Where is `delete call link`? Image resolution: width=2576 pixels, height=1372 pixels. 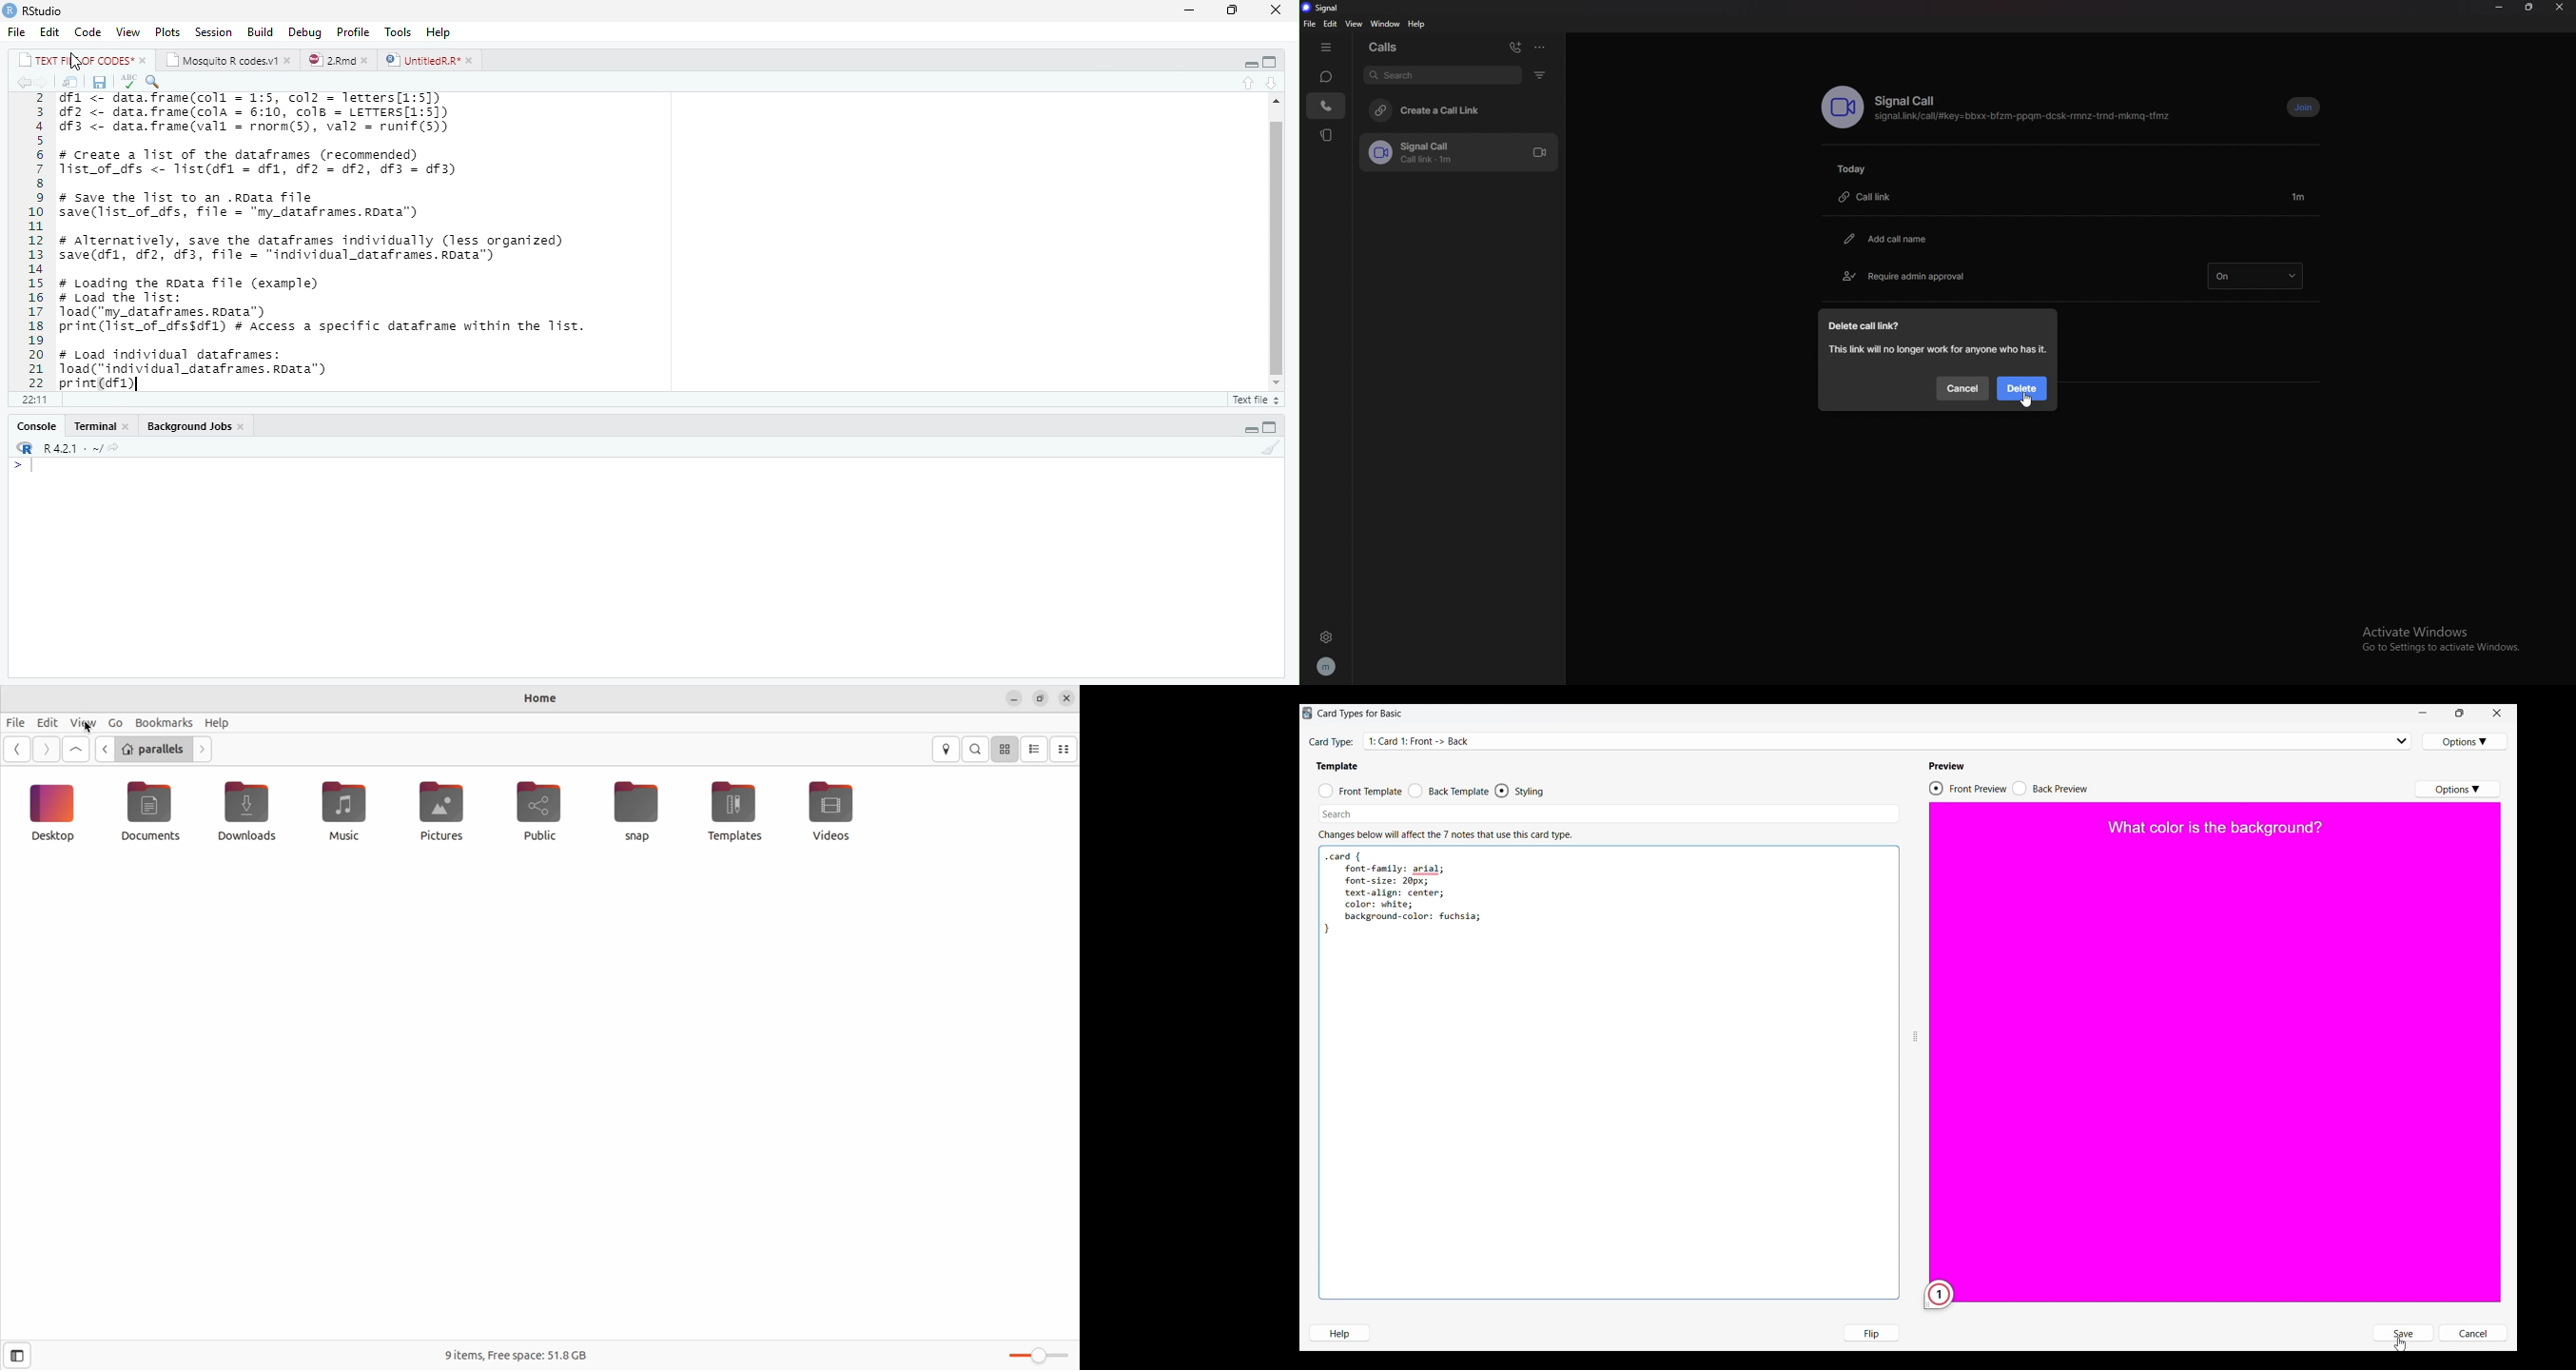 delete call link is located at coordinates (1871, 326).